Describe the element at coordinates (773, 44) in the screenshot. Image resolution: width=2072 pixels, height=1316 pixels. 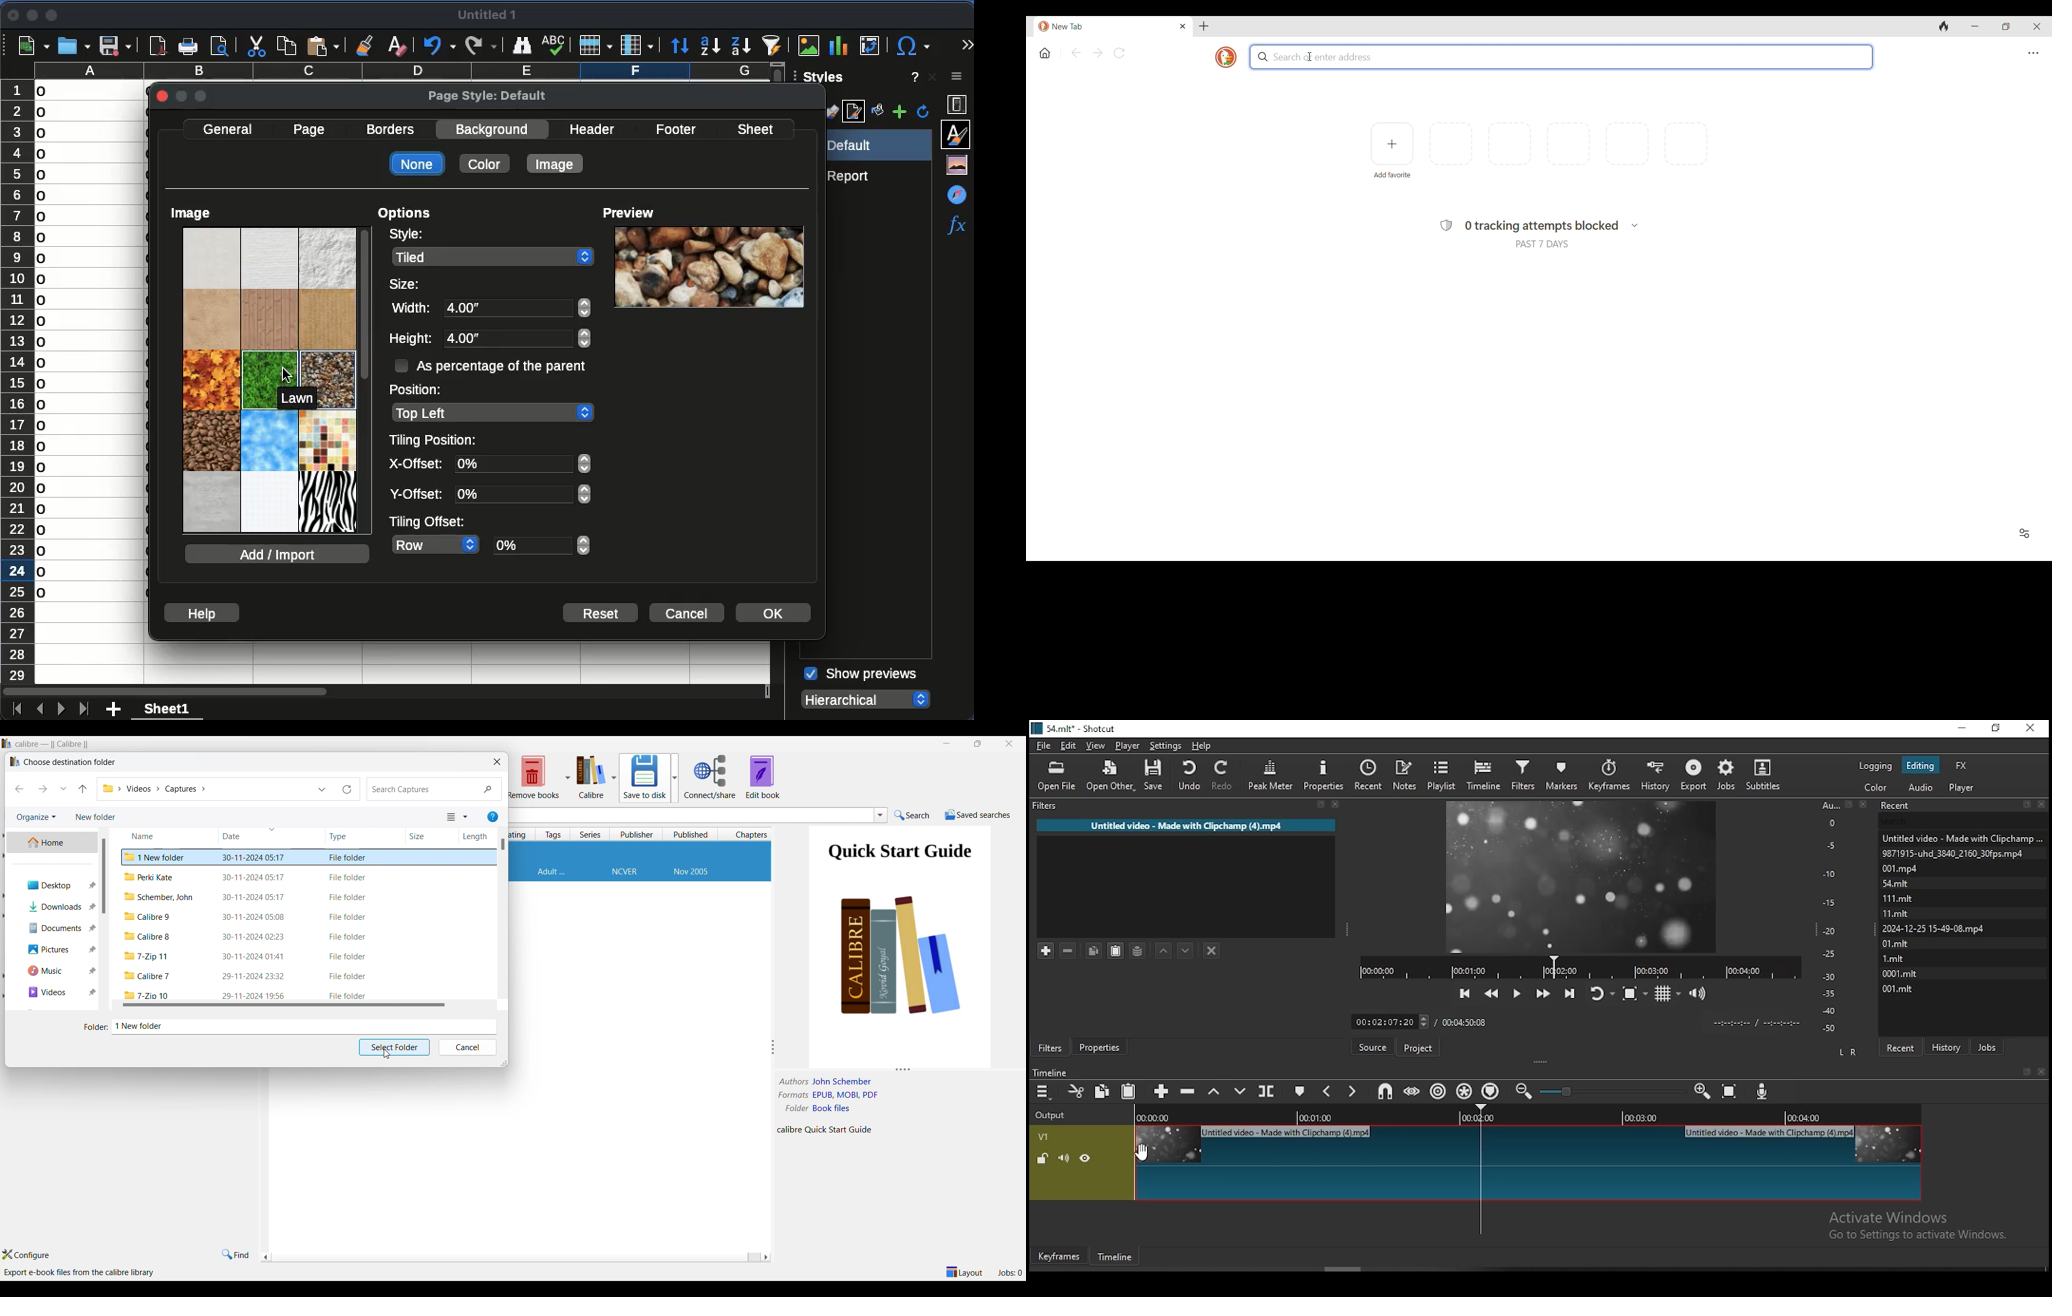
I see `autofilter` at that location.